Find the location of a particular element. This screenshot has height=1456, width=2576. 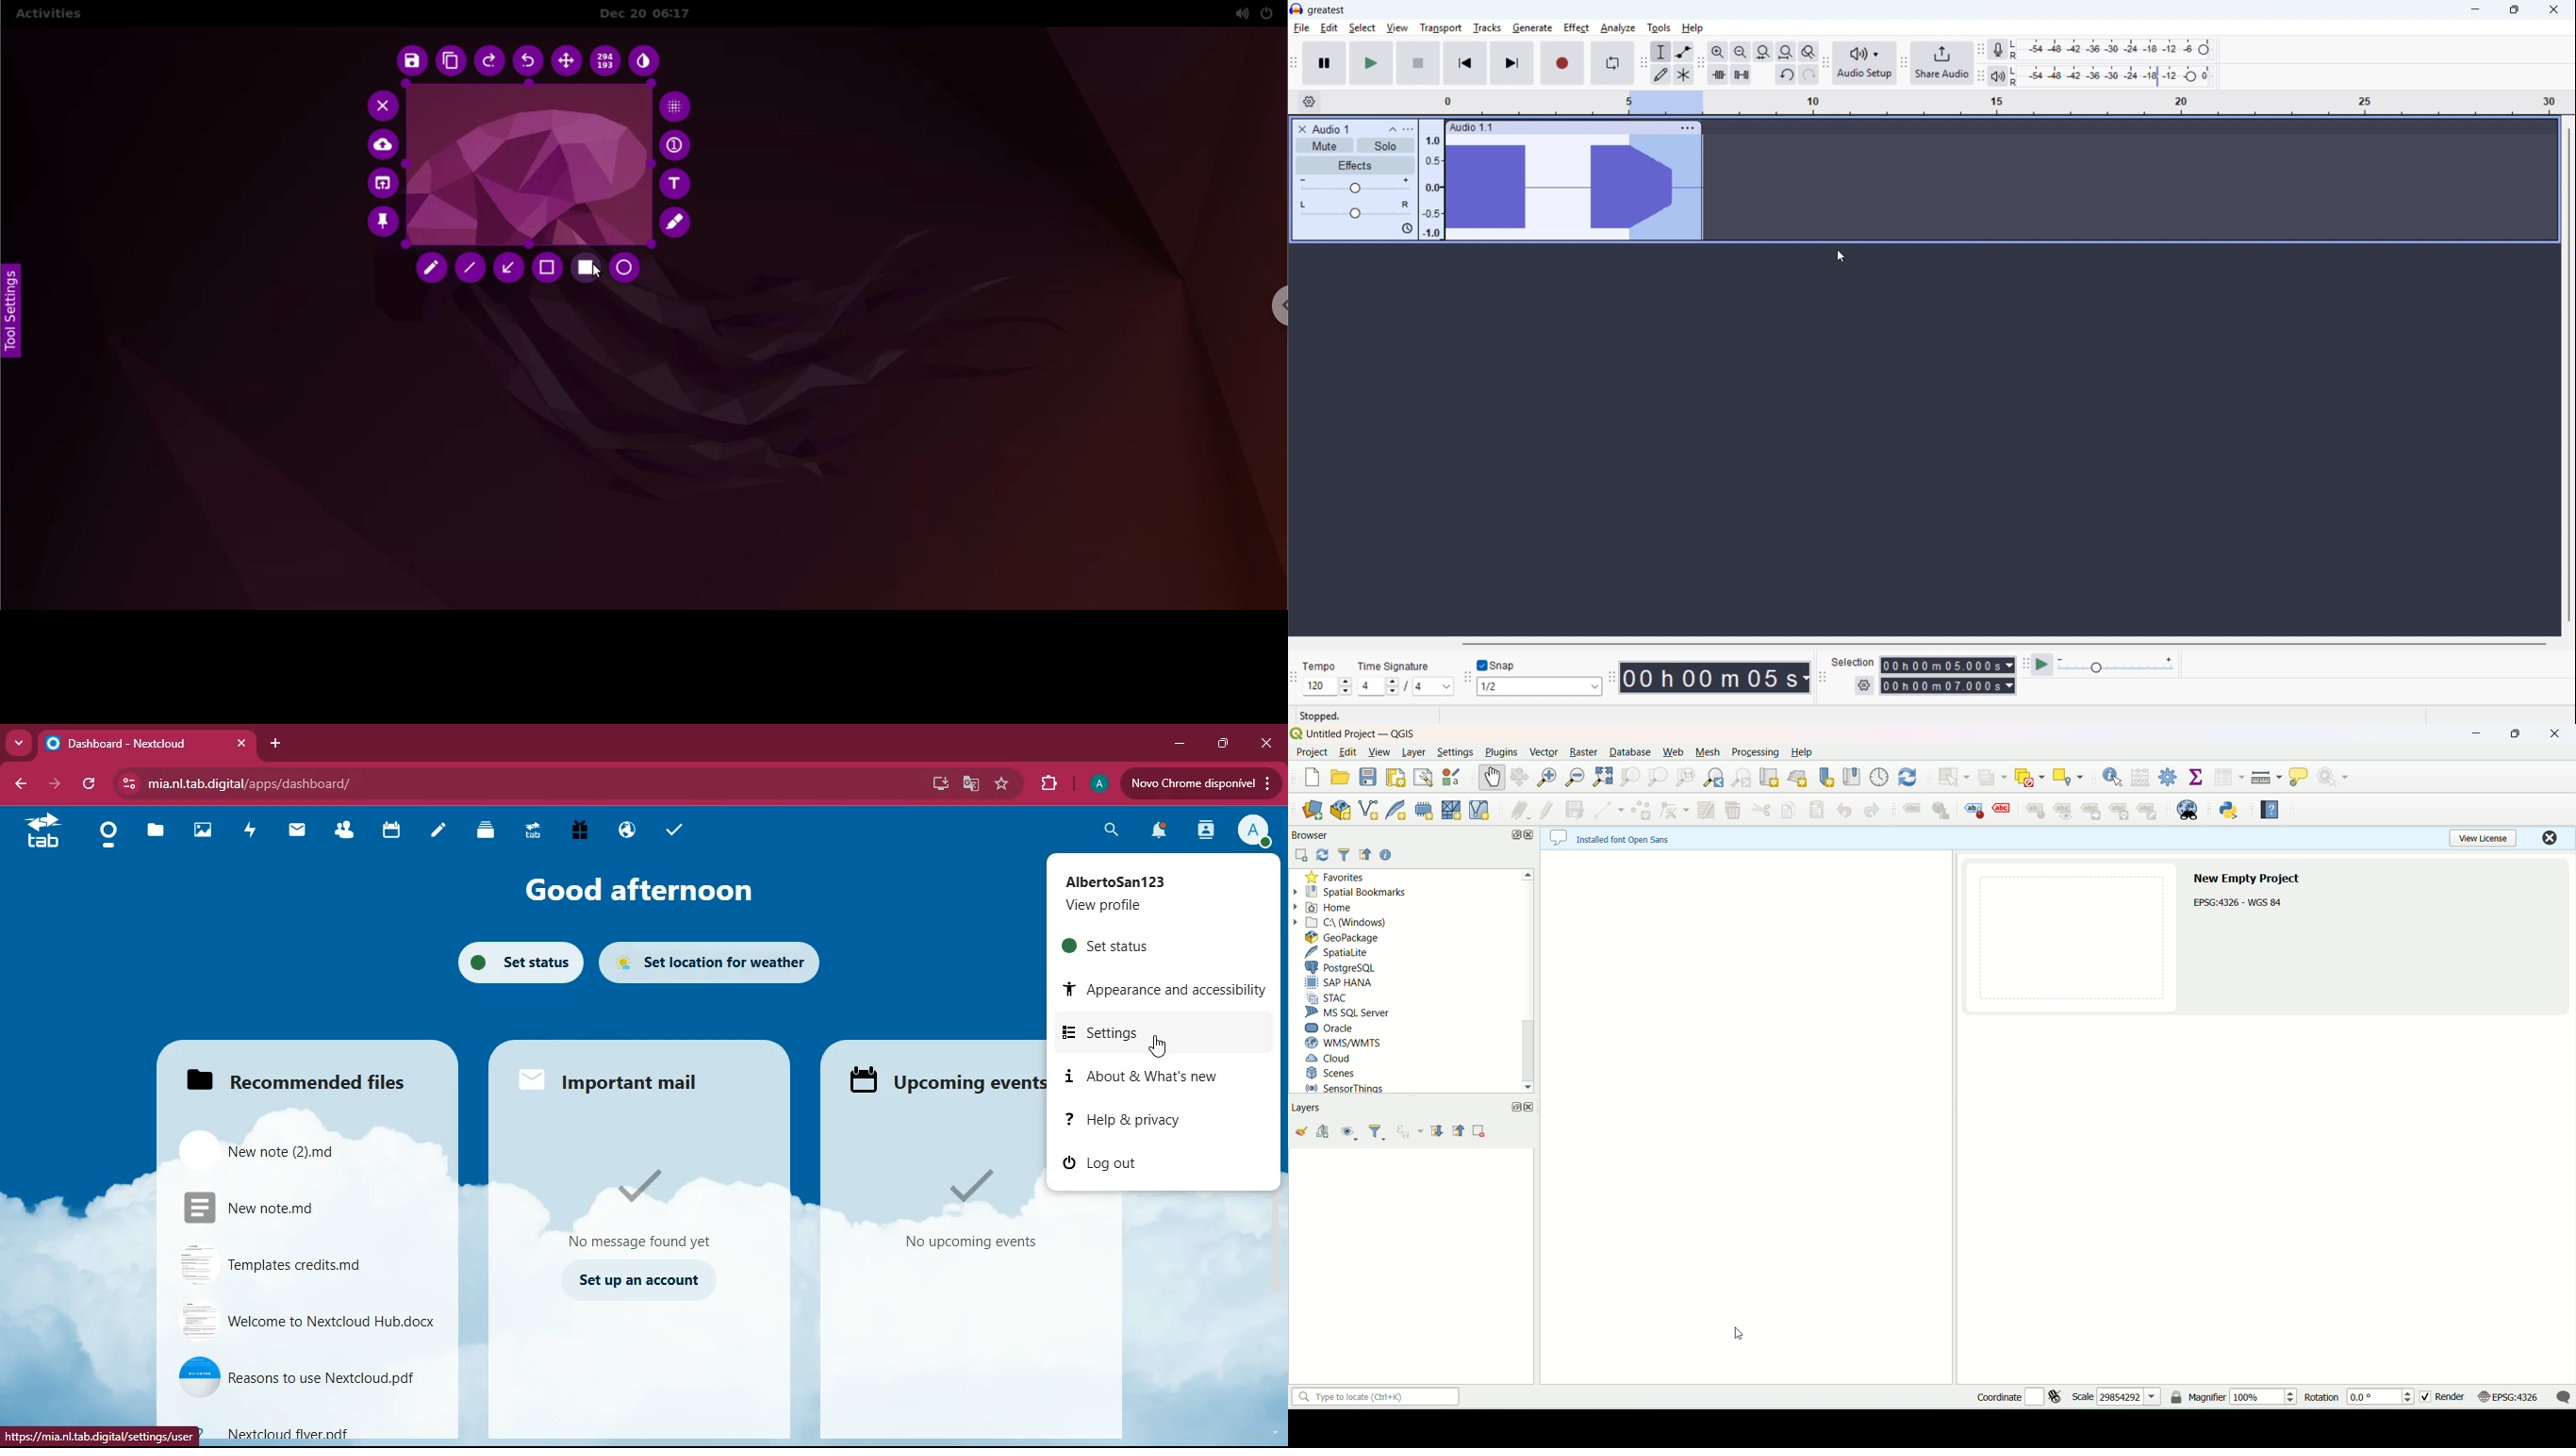

edit is located at coordinates (1329, 28).